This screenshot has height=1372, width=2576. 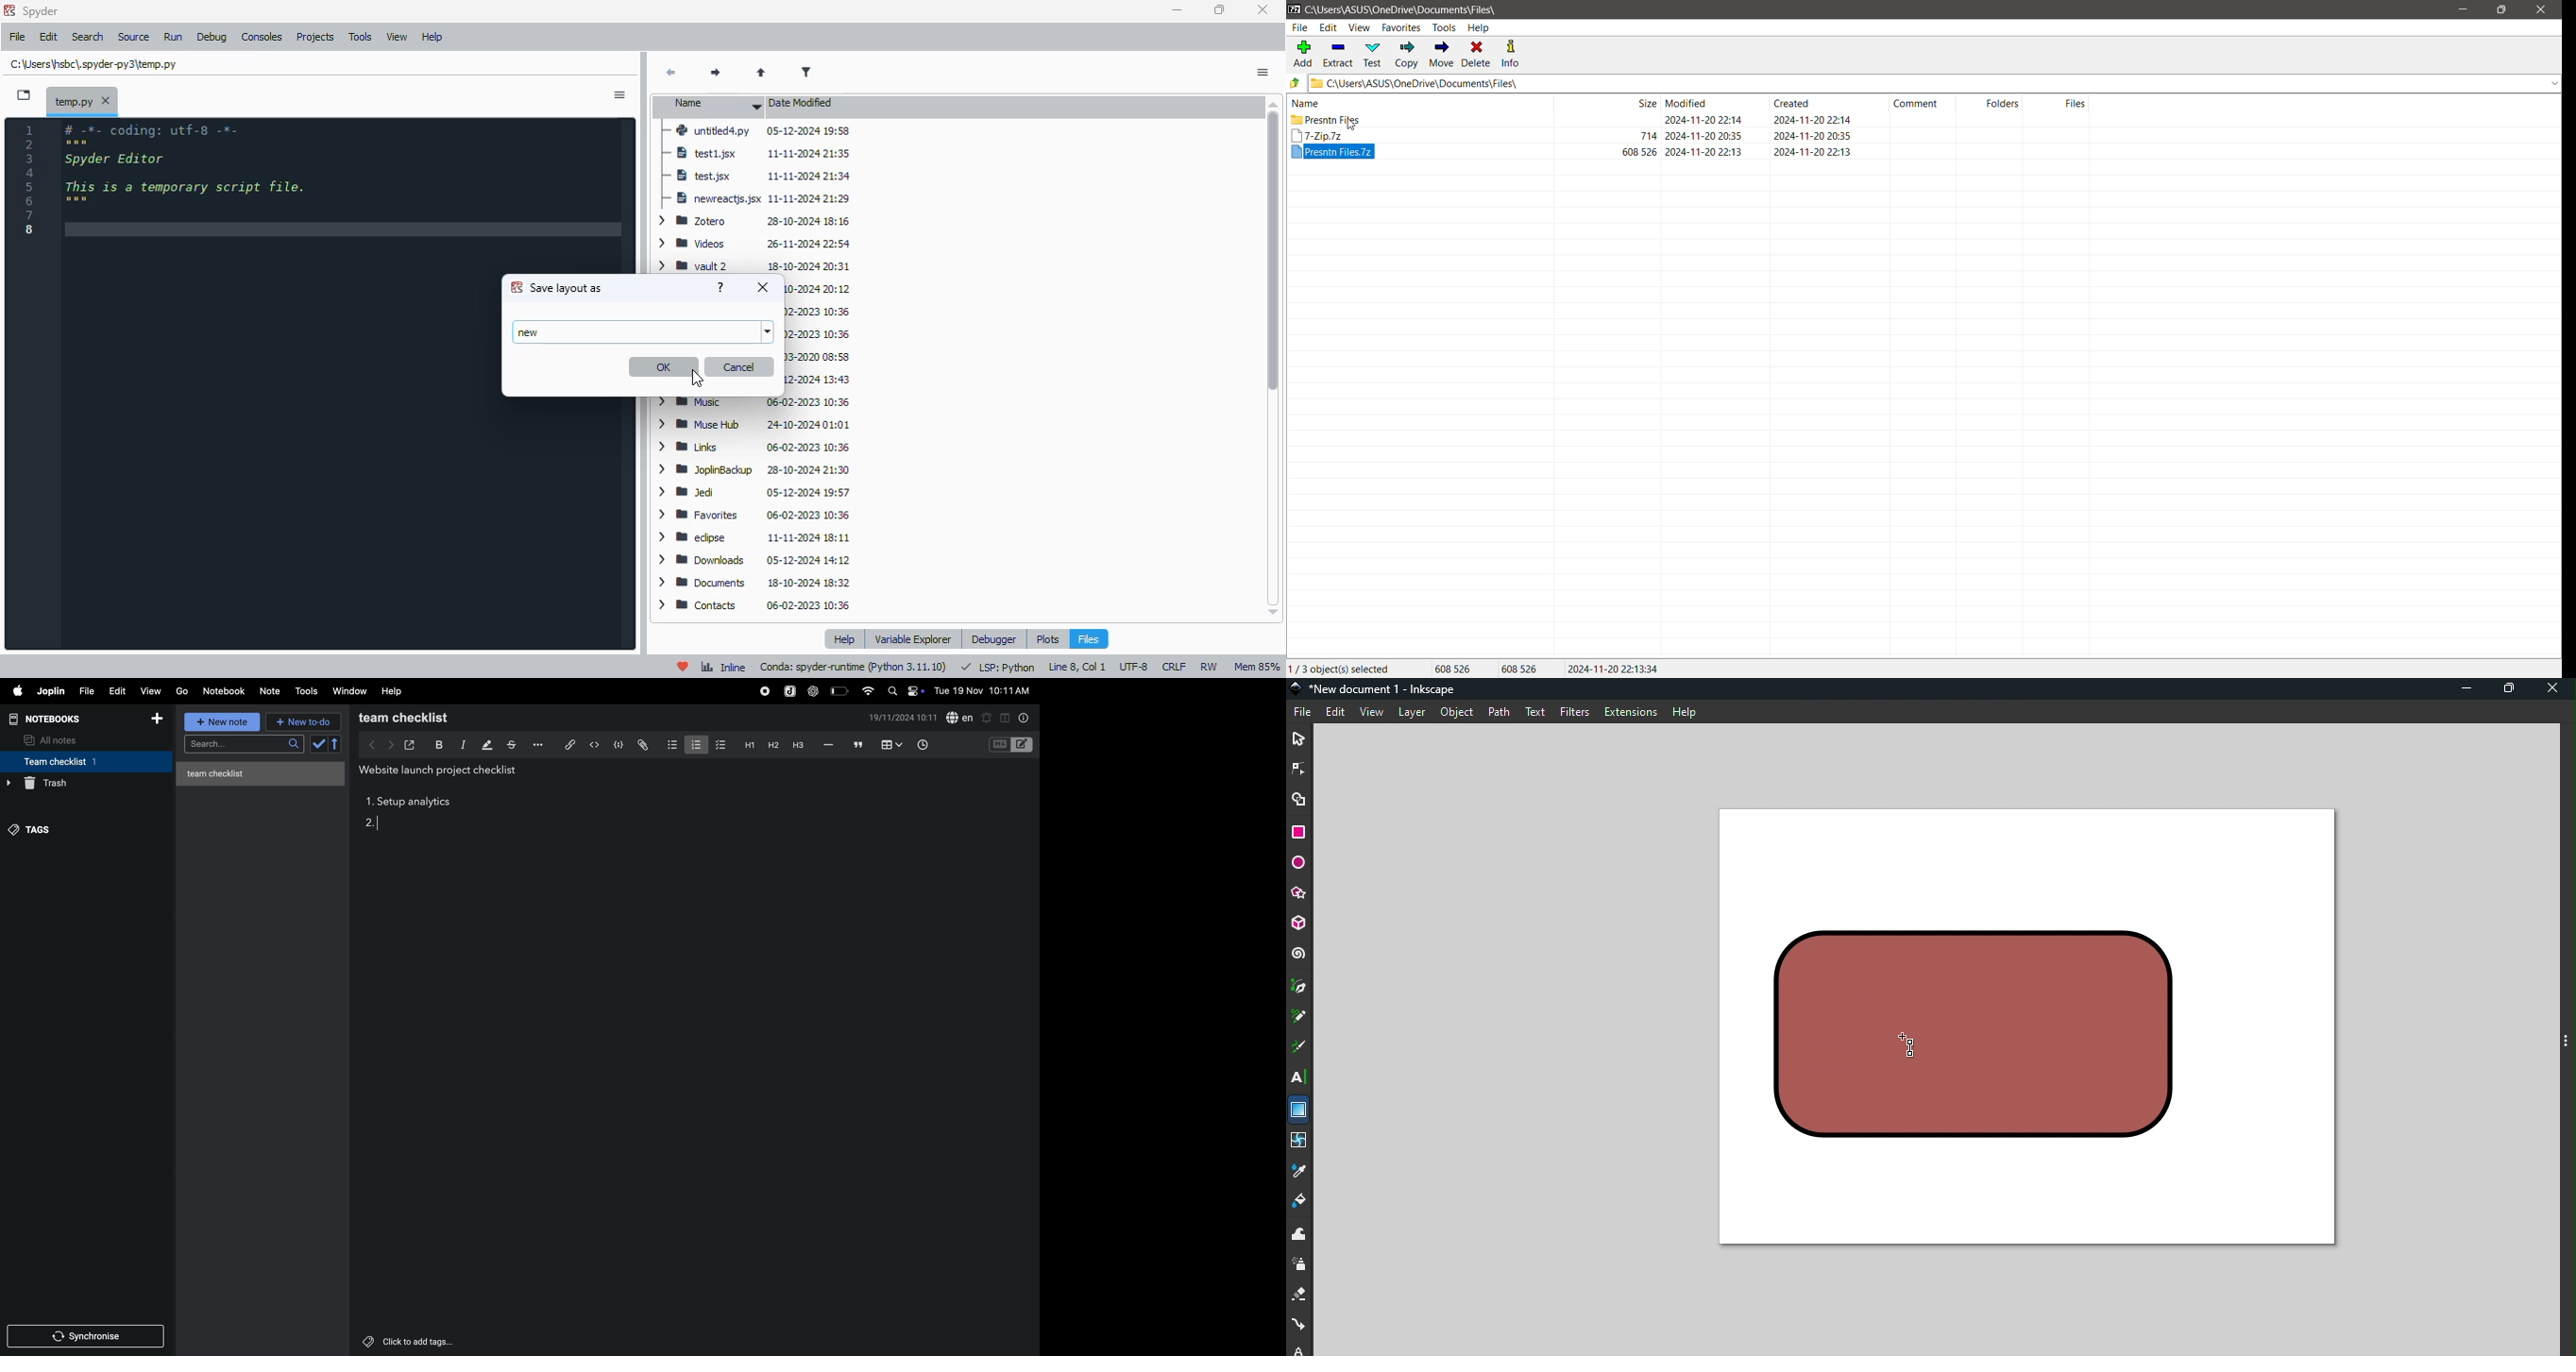 I want to click on on/off, so click(x=917, y=691).